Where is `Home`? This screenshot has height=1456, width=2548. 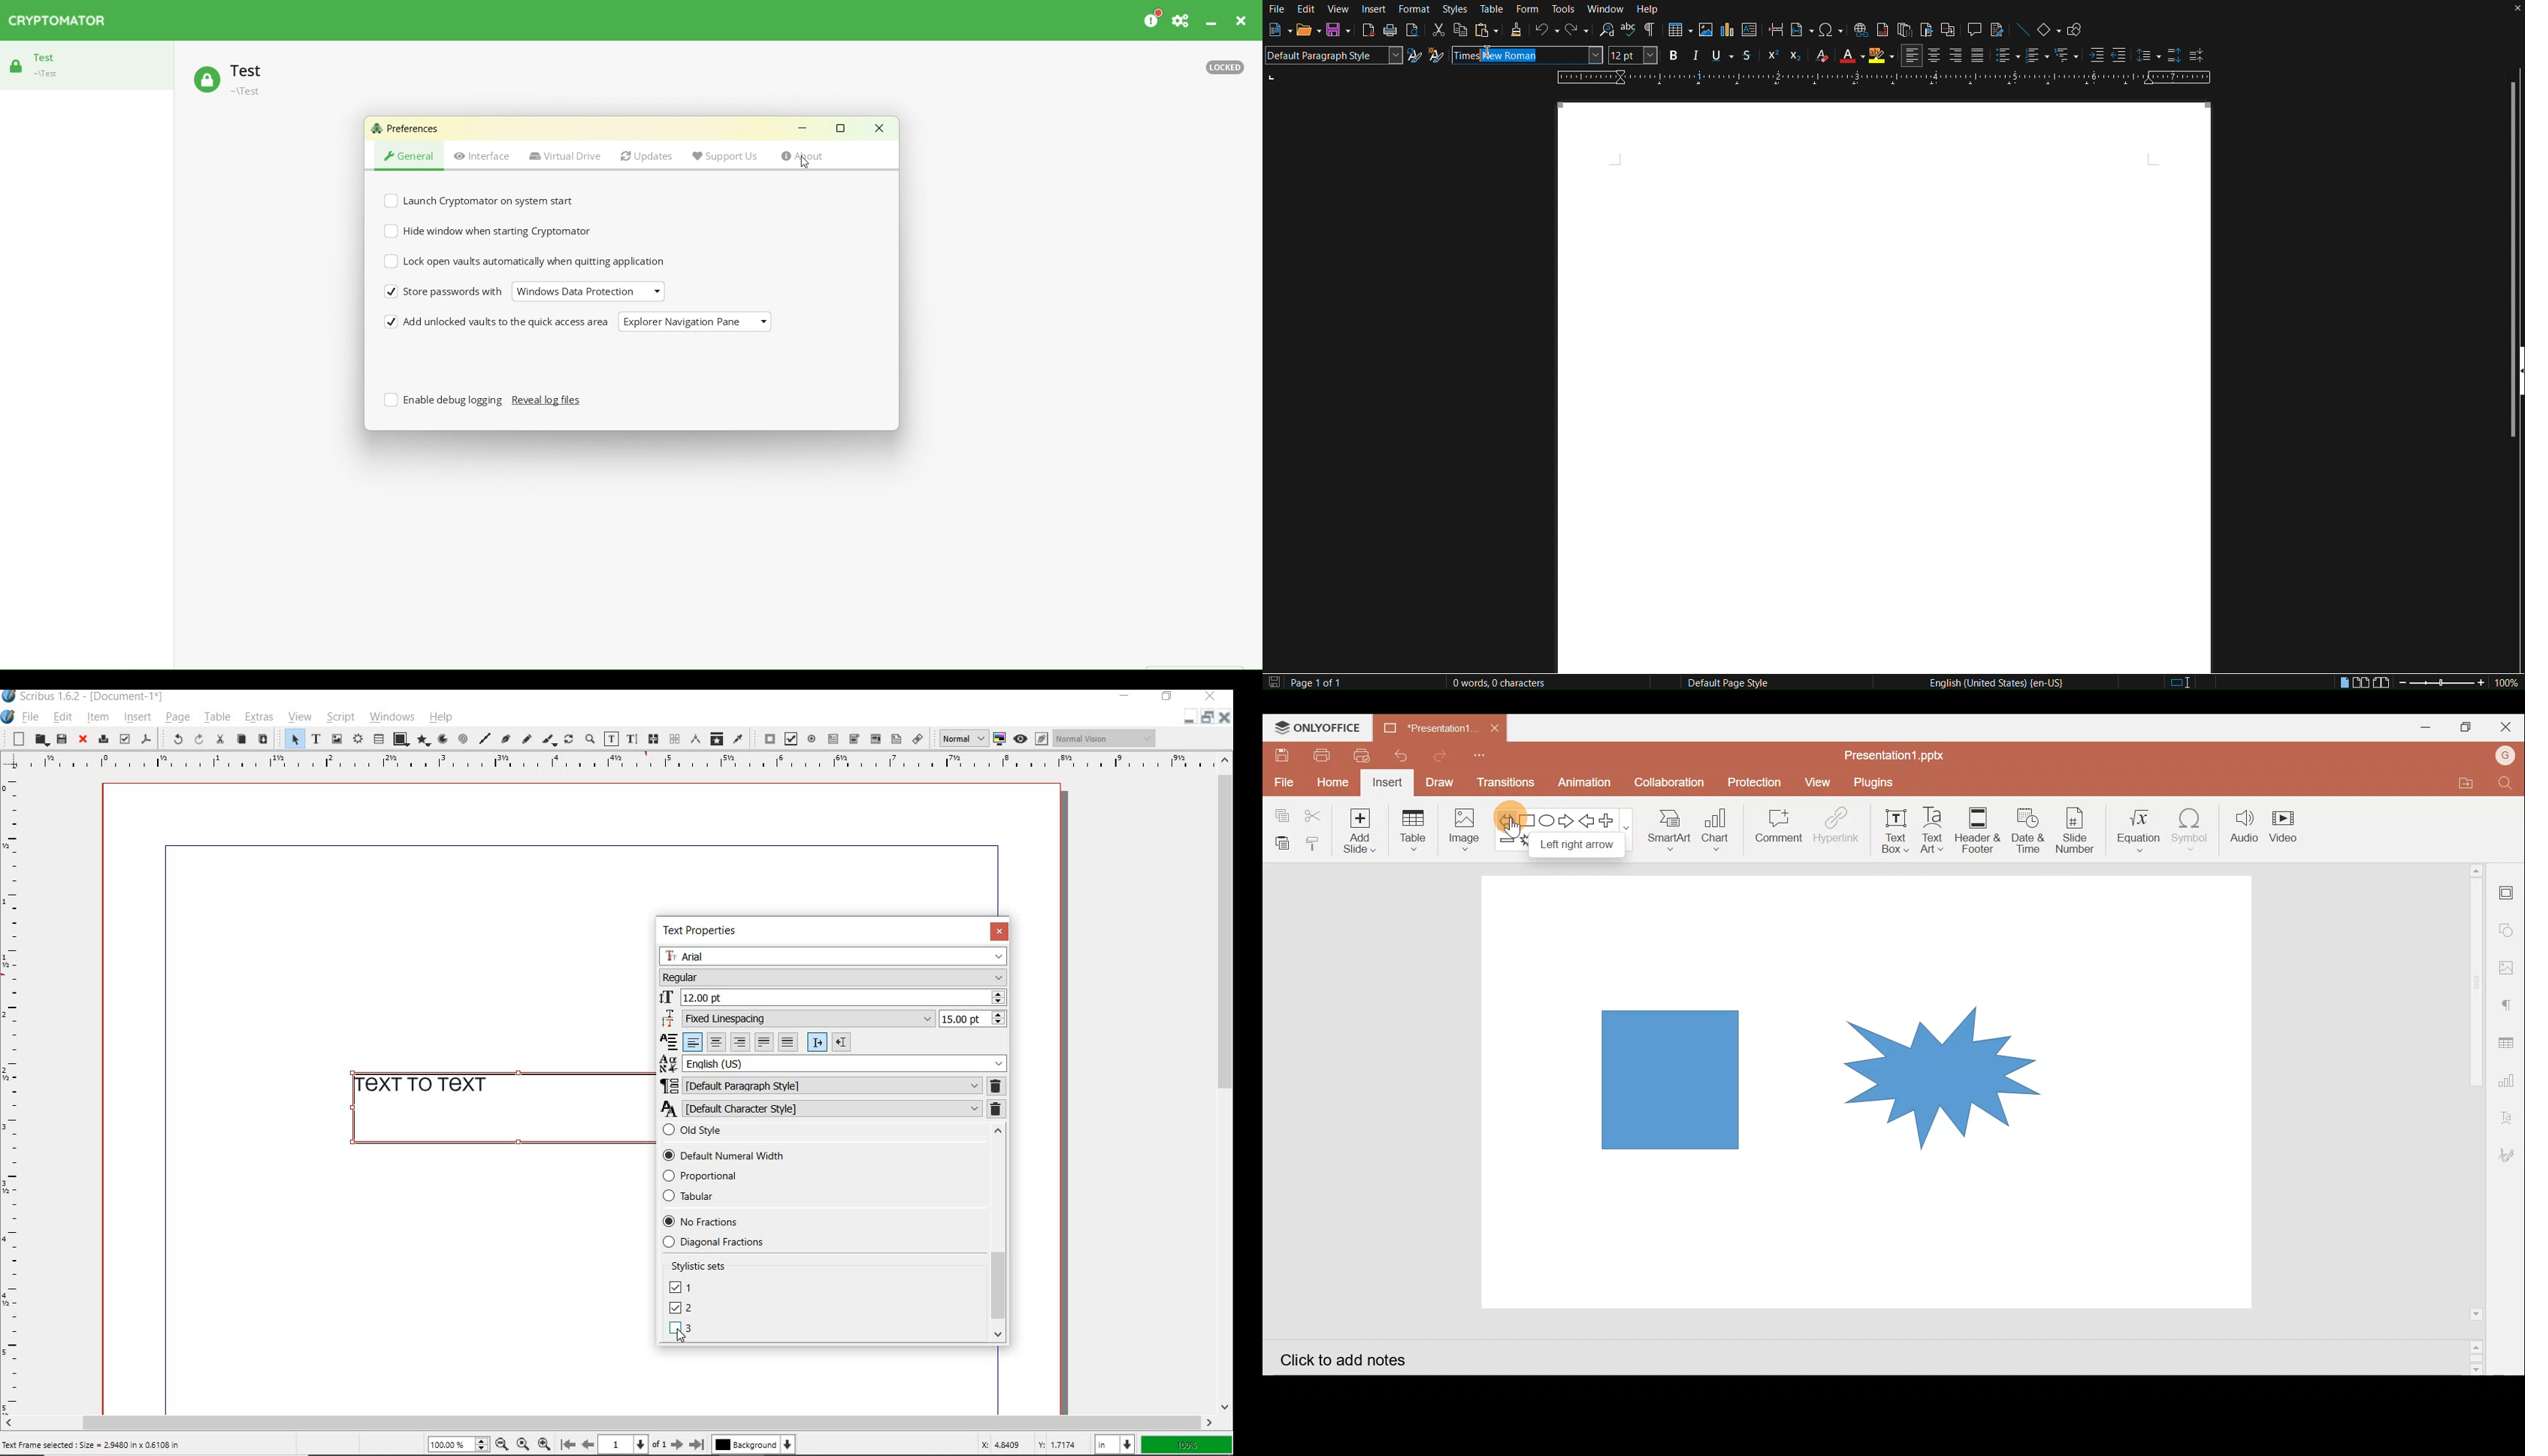 Home is located at coordinates (1332, 784).